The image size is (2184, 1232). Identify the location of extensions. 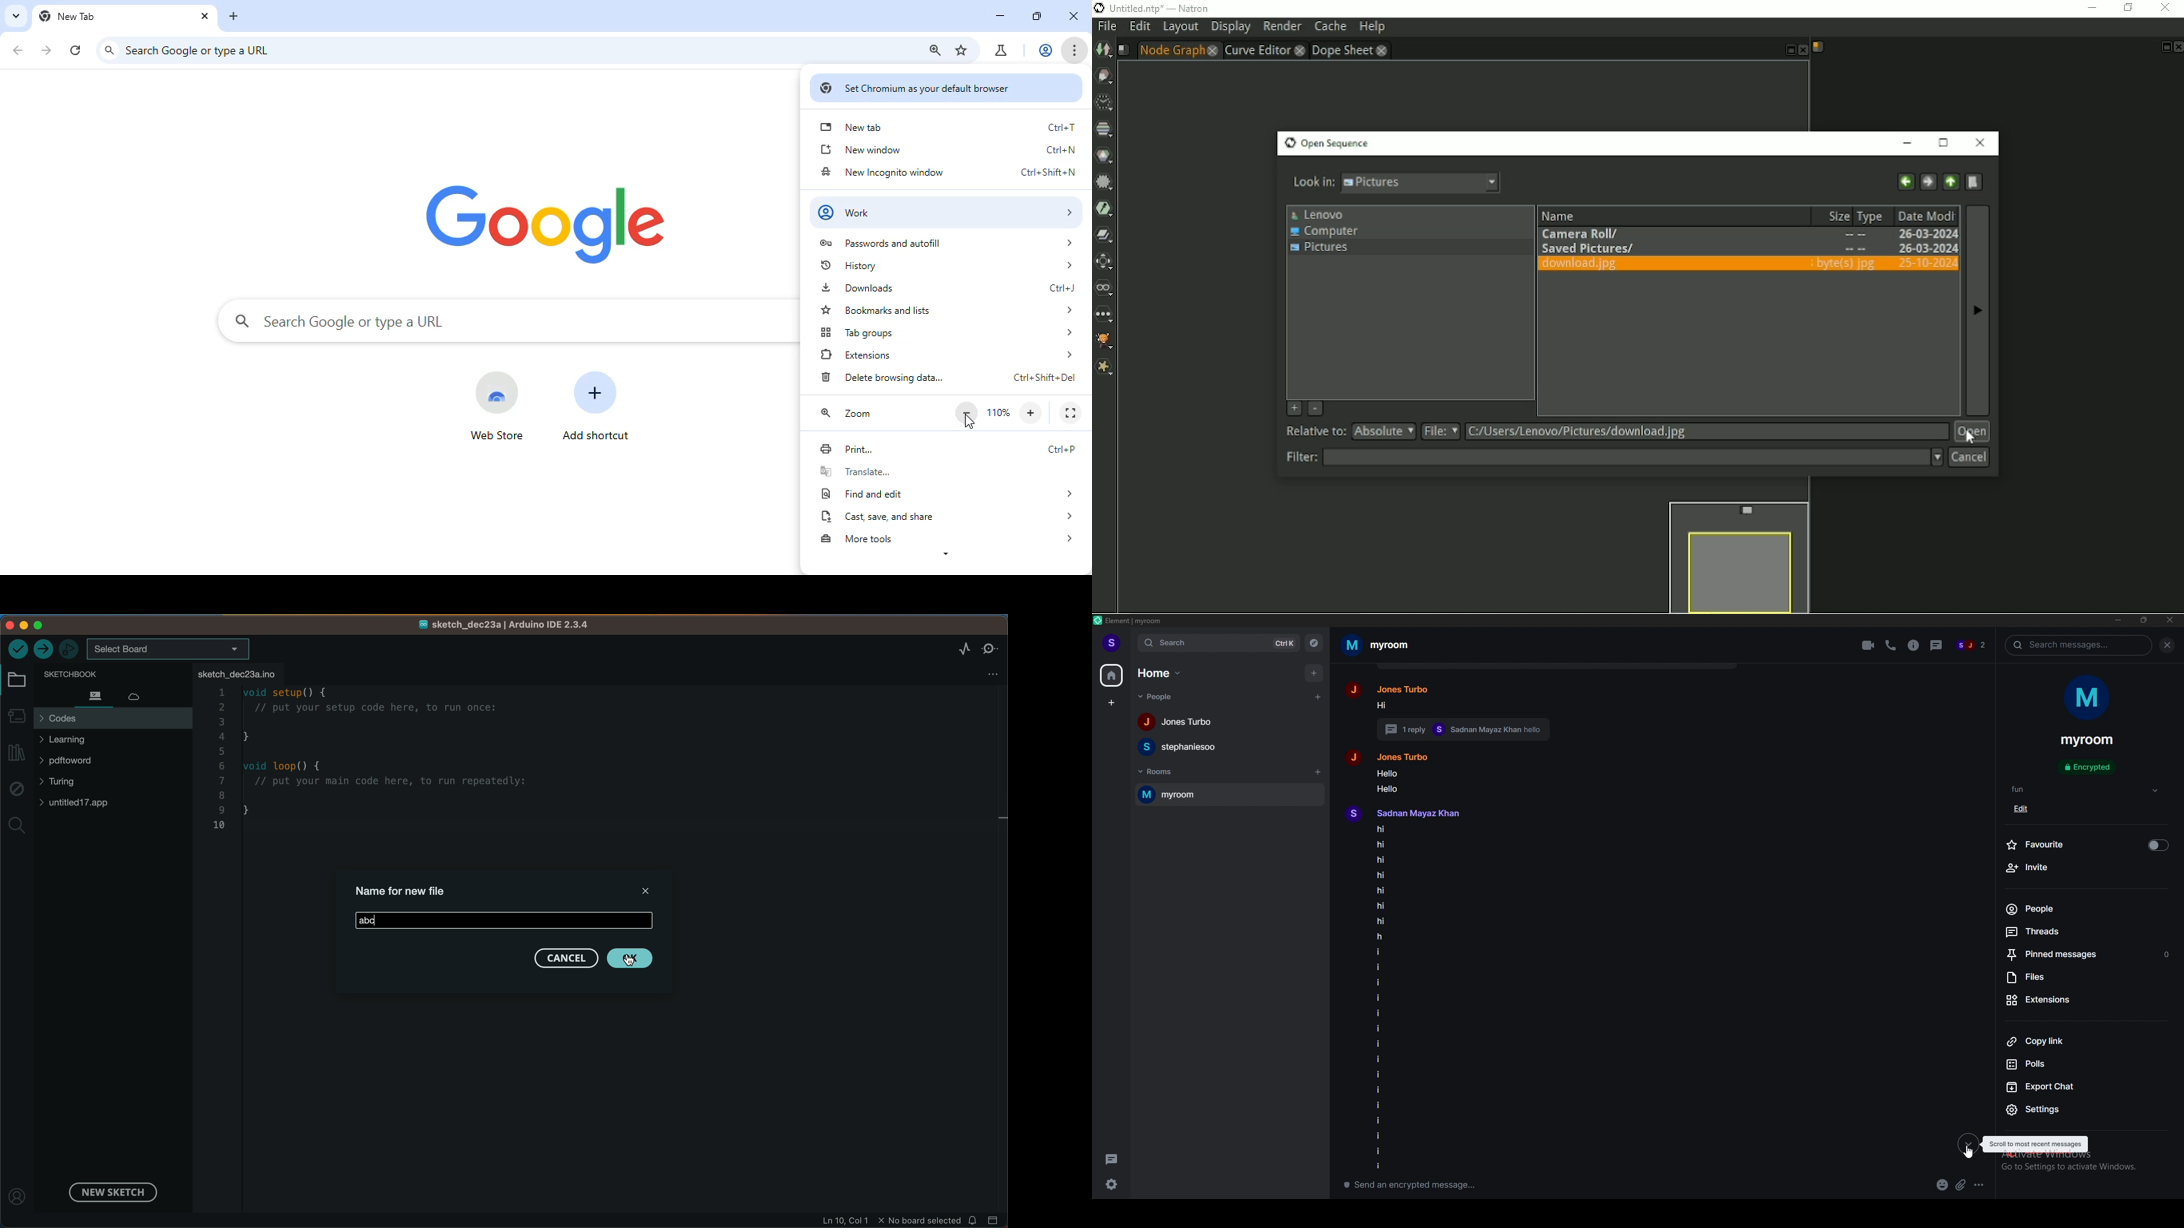
(2070, 1001).